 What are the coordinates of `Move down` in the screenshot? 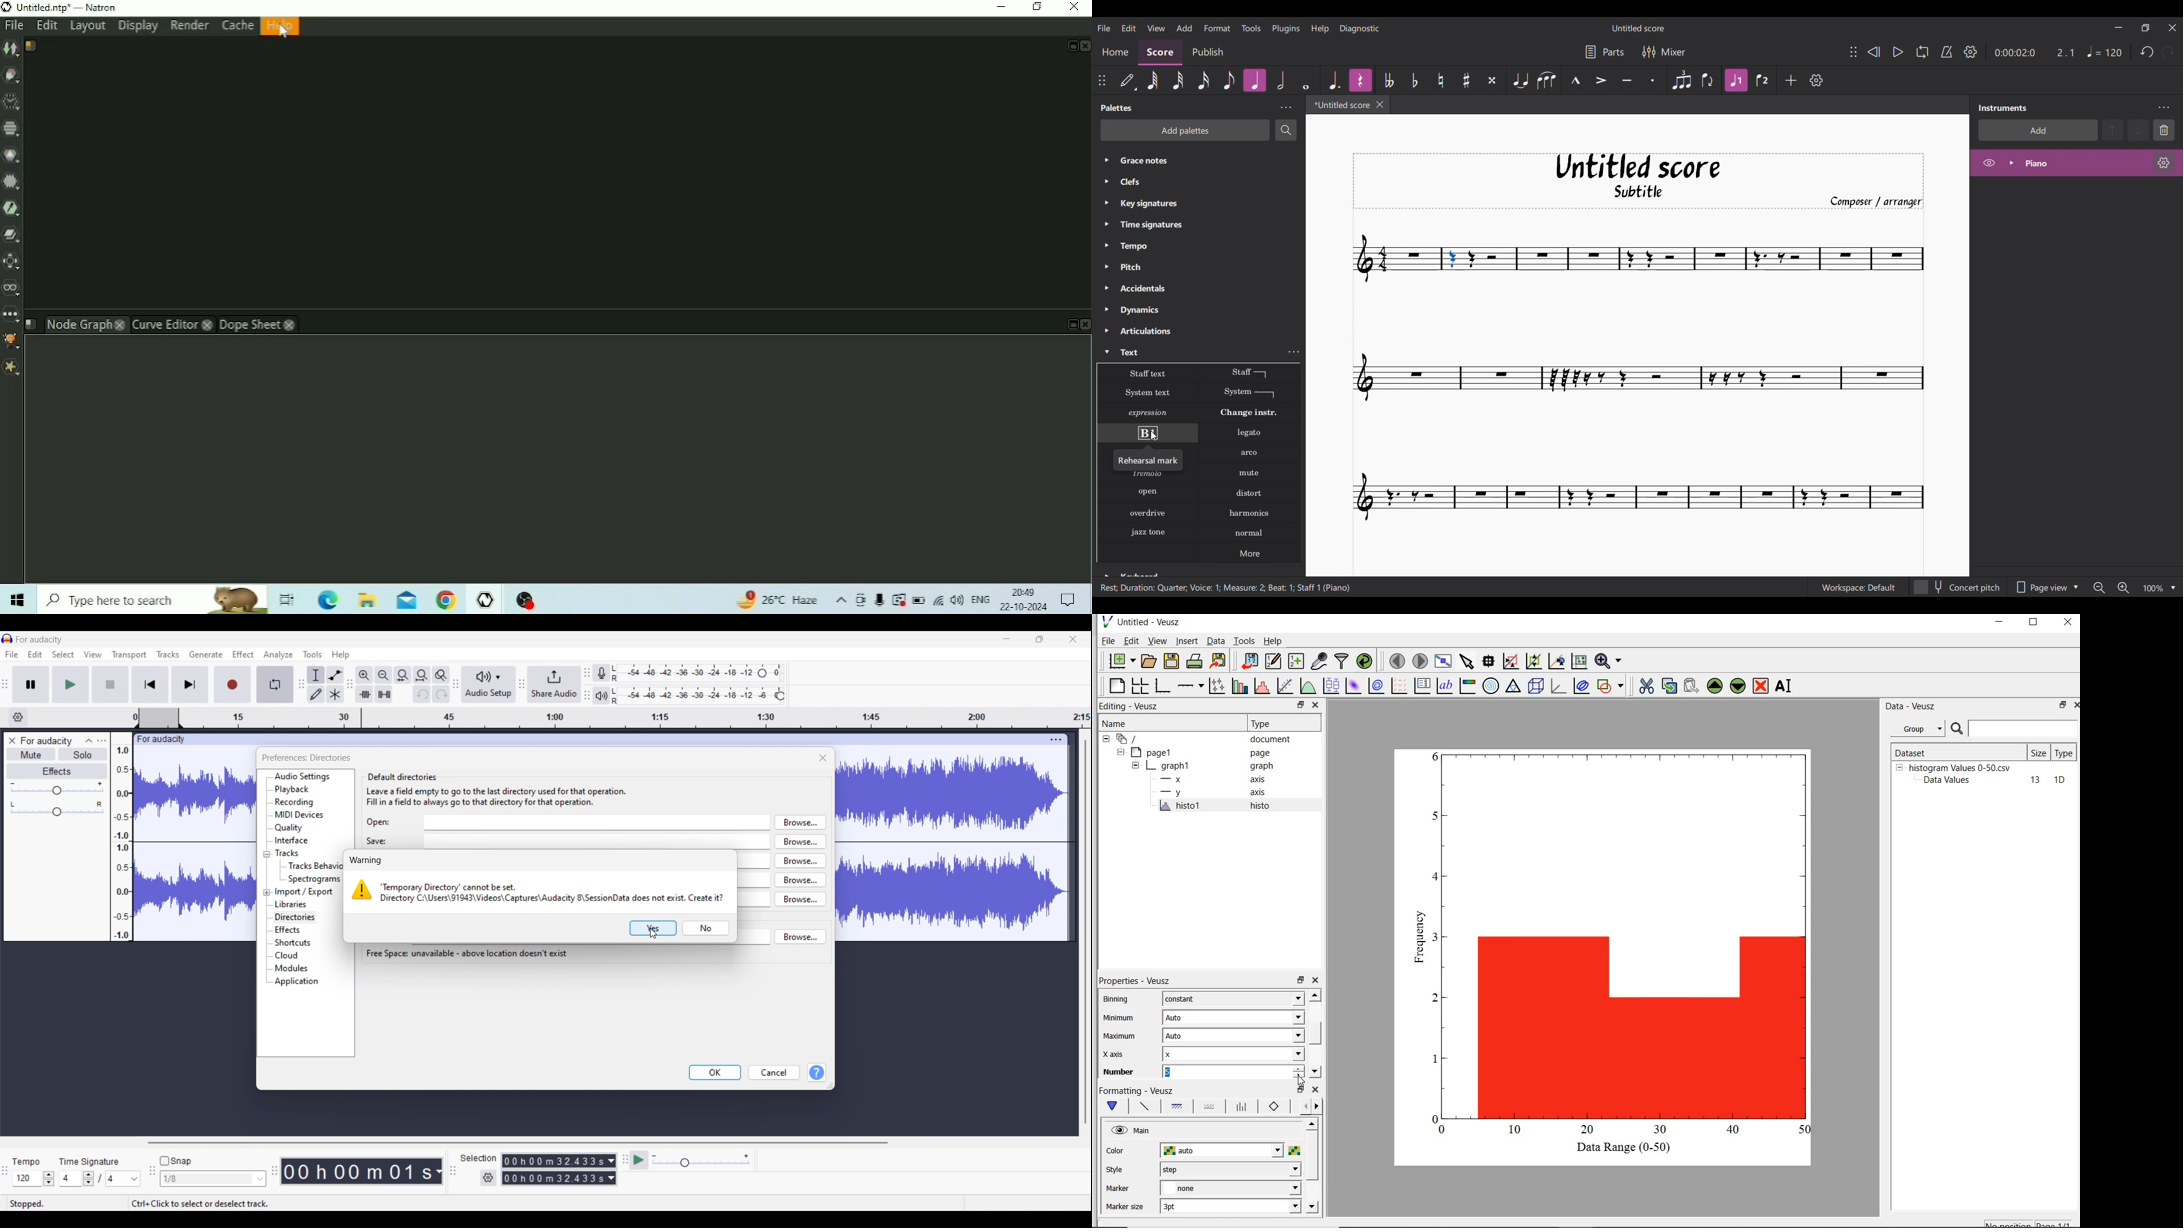 It's located at (2139, 130).